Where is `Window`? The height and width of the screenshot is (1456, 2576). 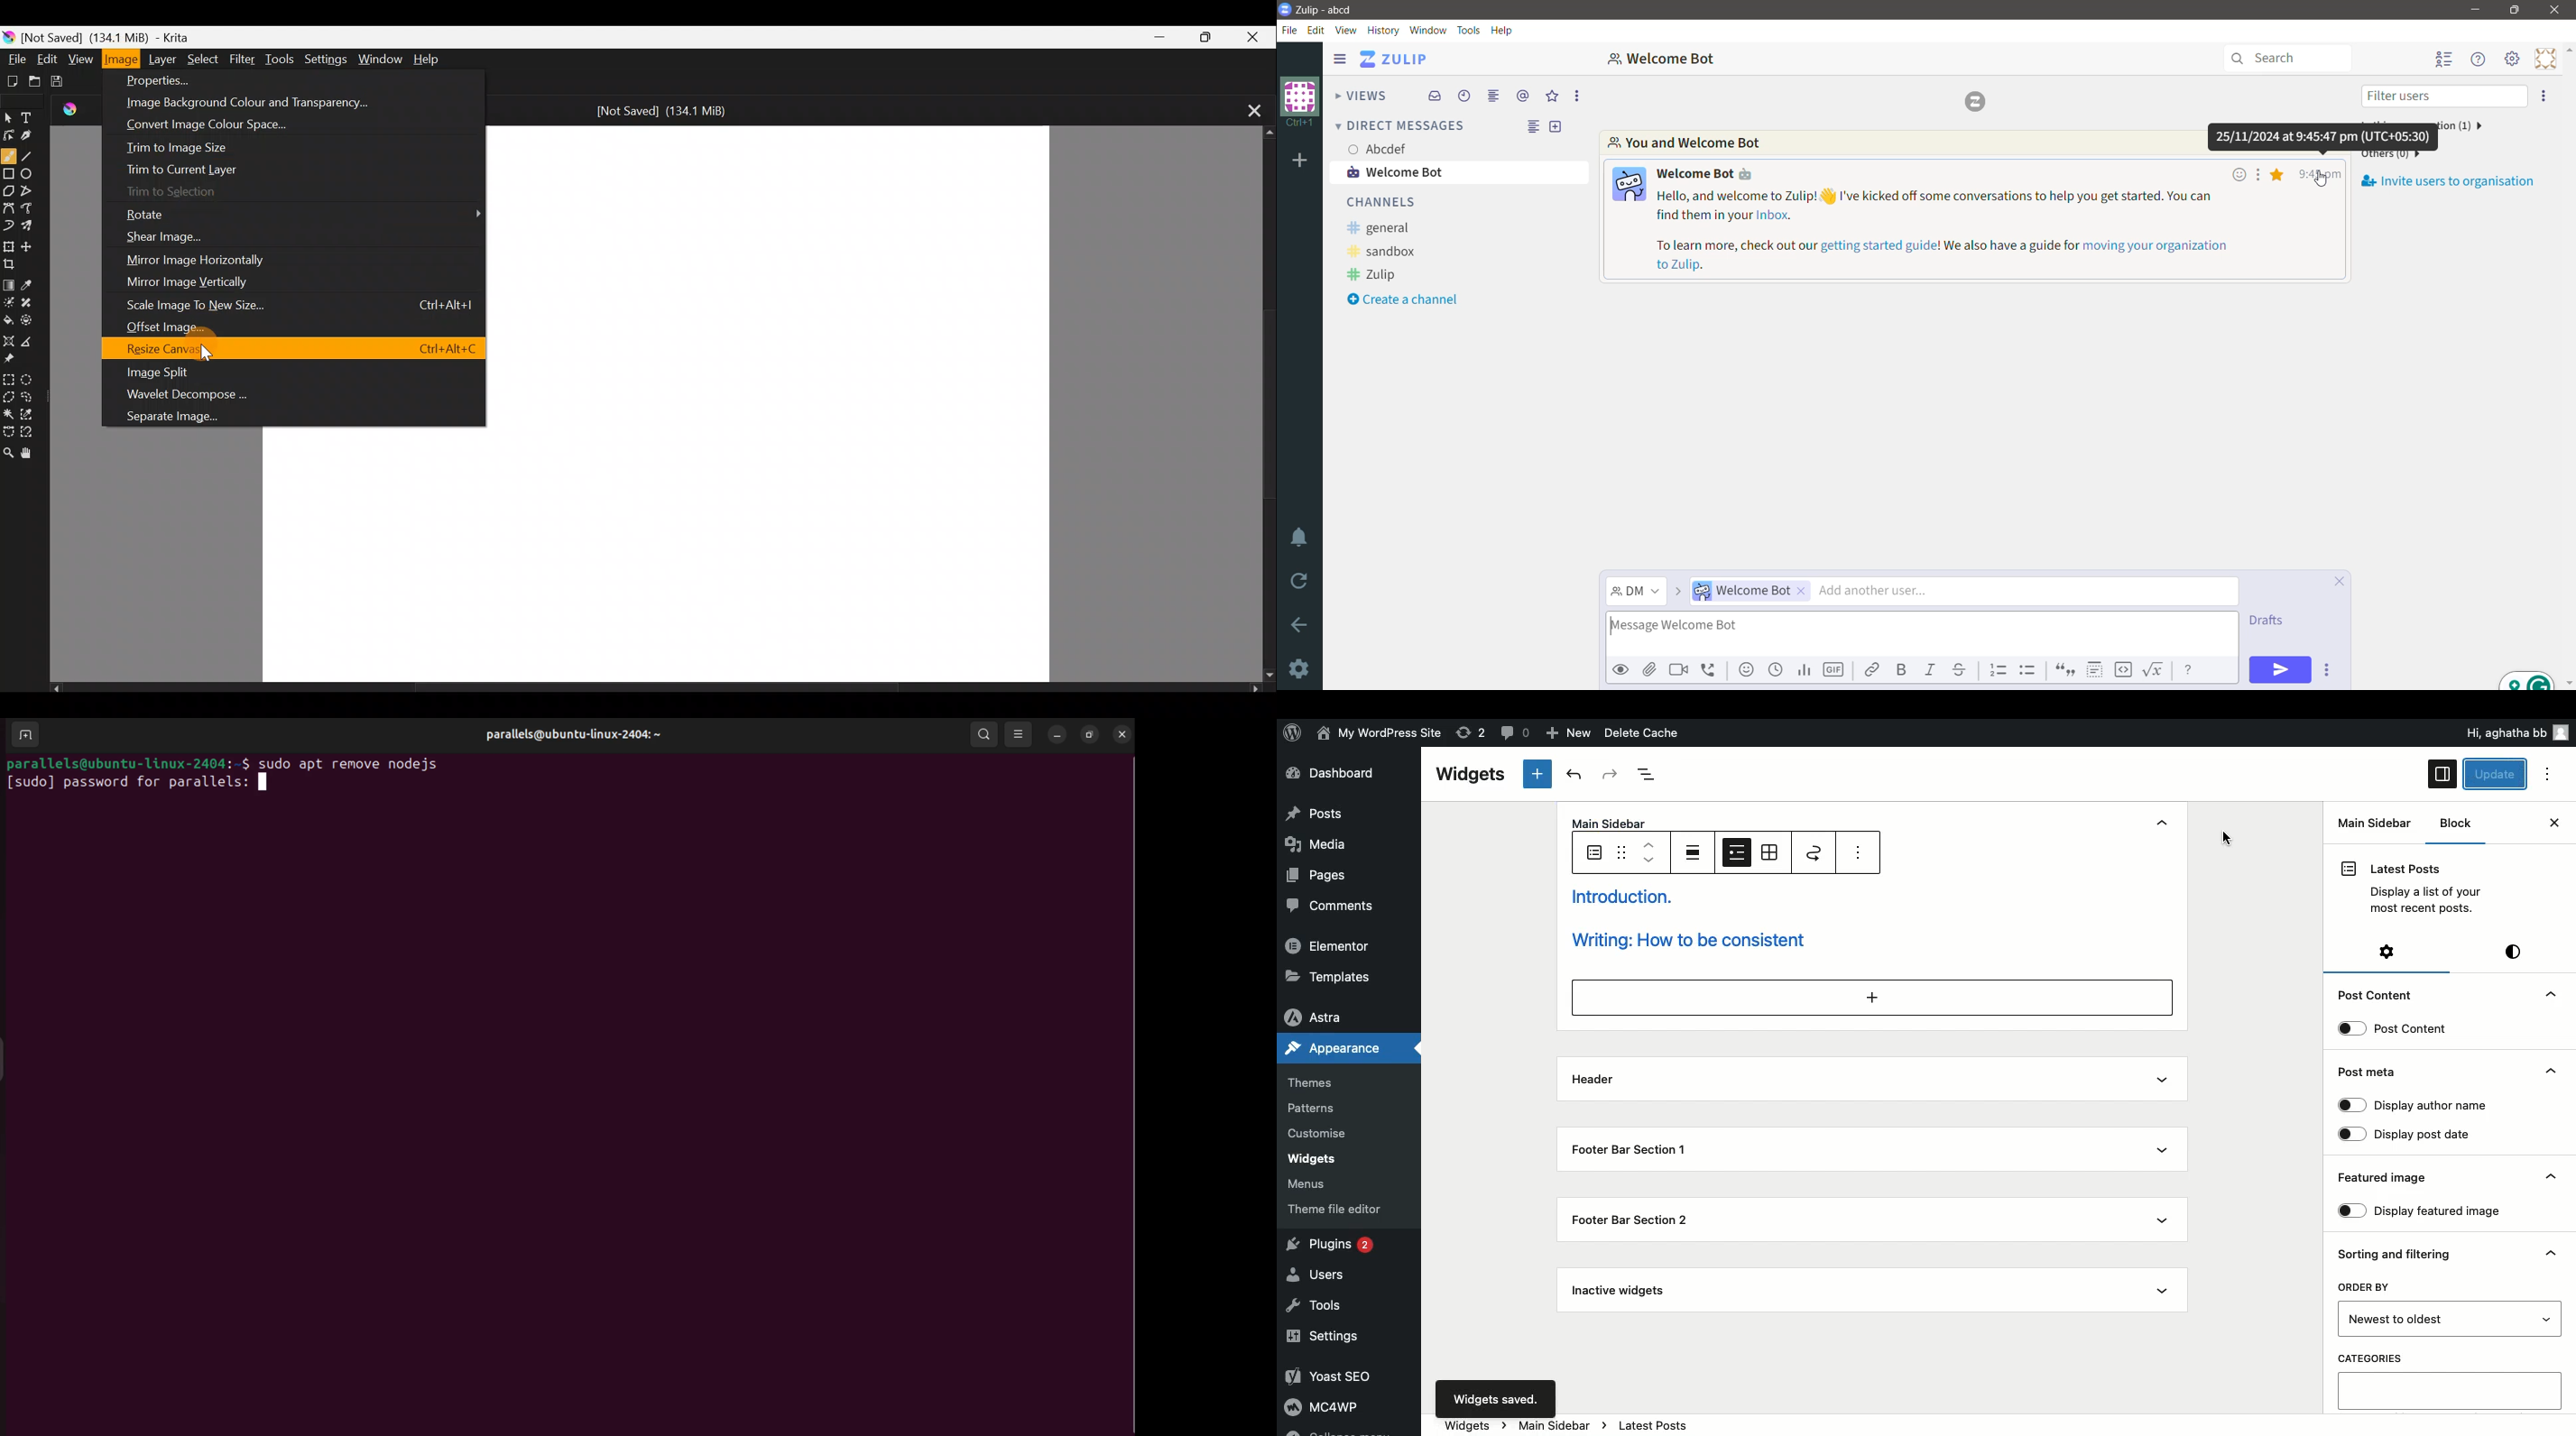 Window is located at coordinates (1428, 30).